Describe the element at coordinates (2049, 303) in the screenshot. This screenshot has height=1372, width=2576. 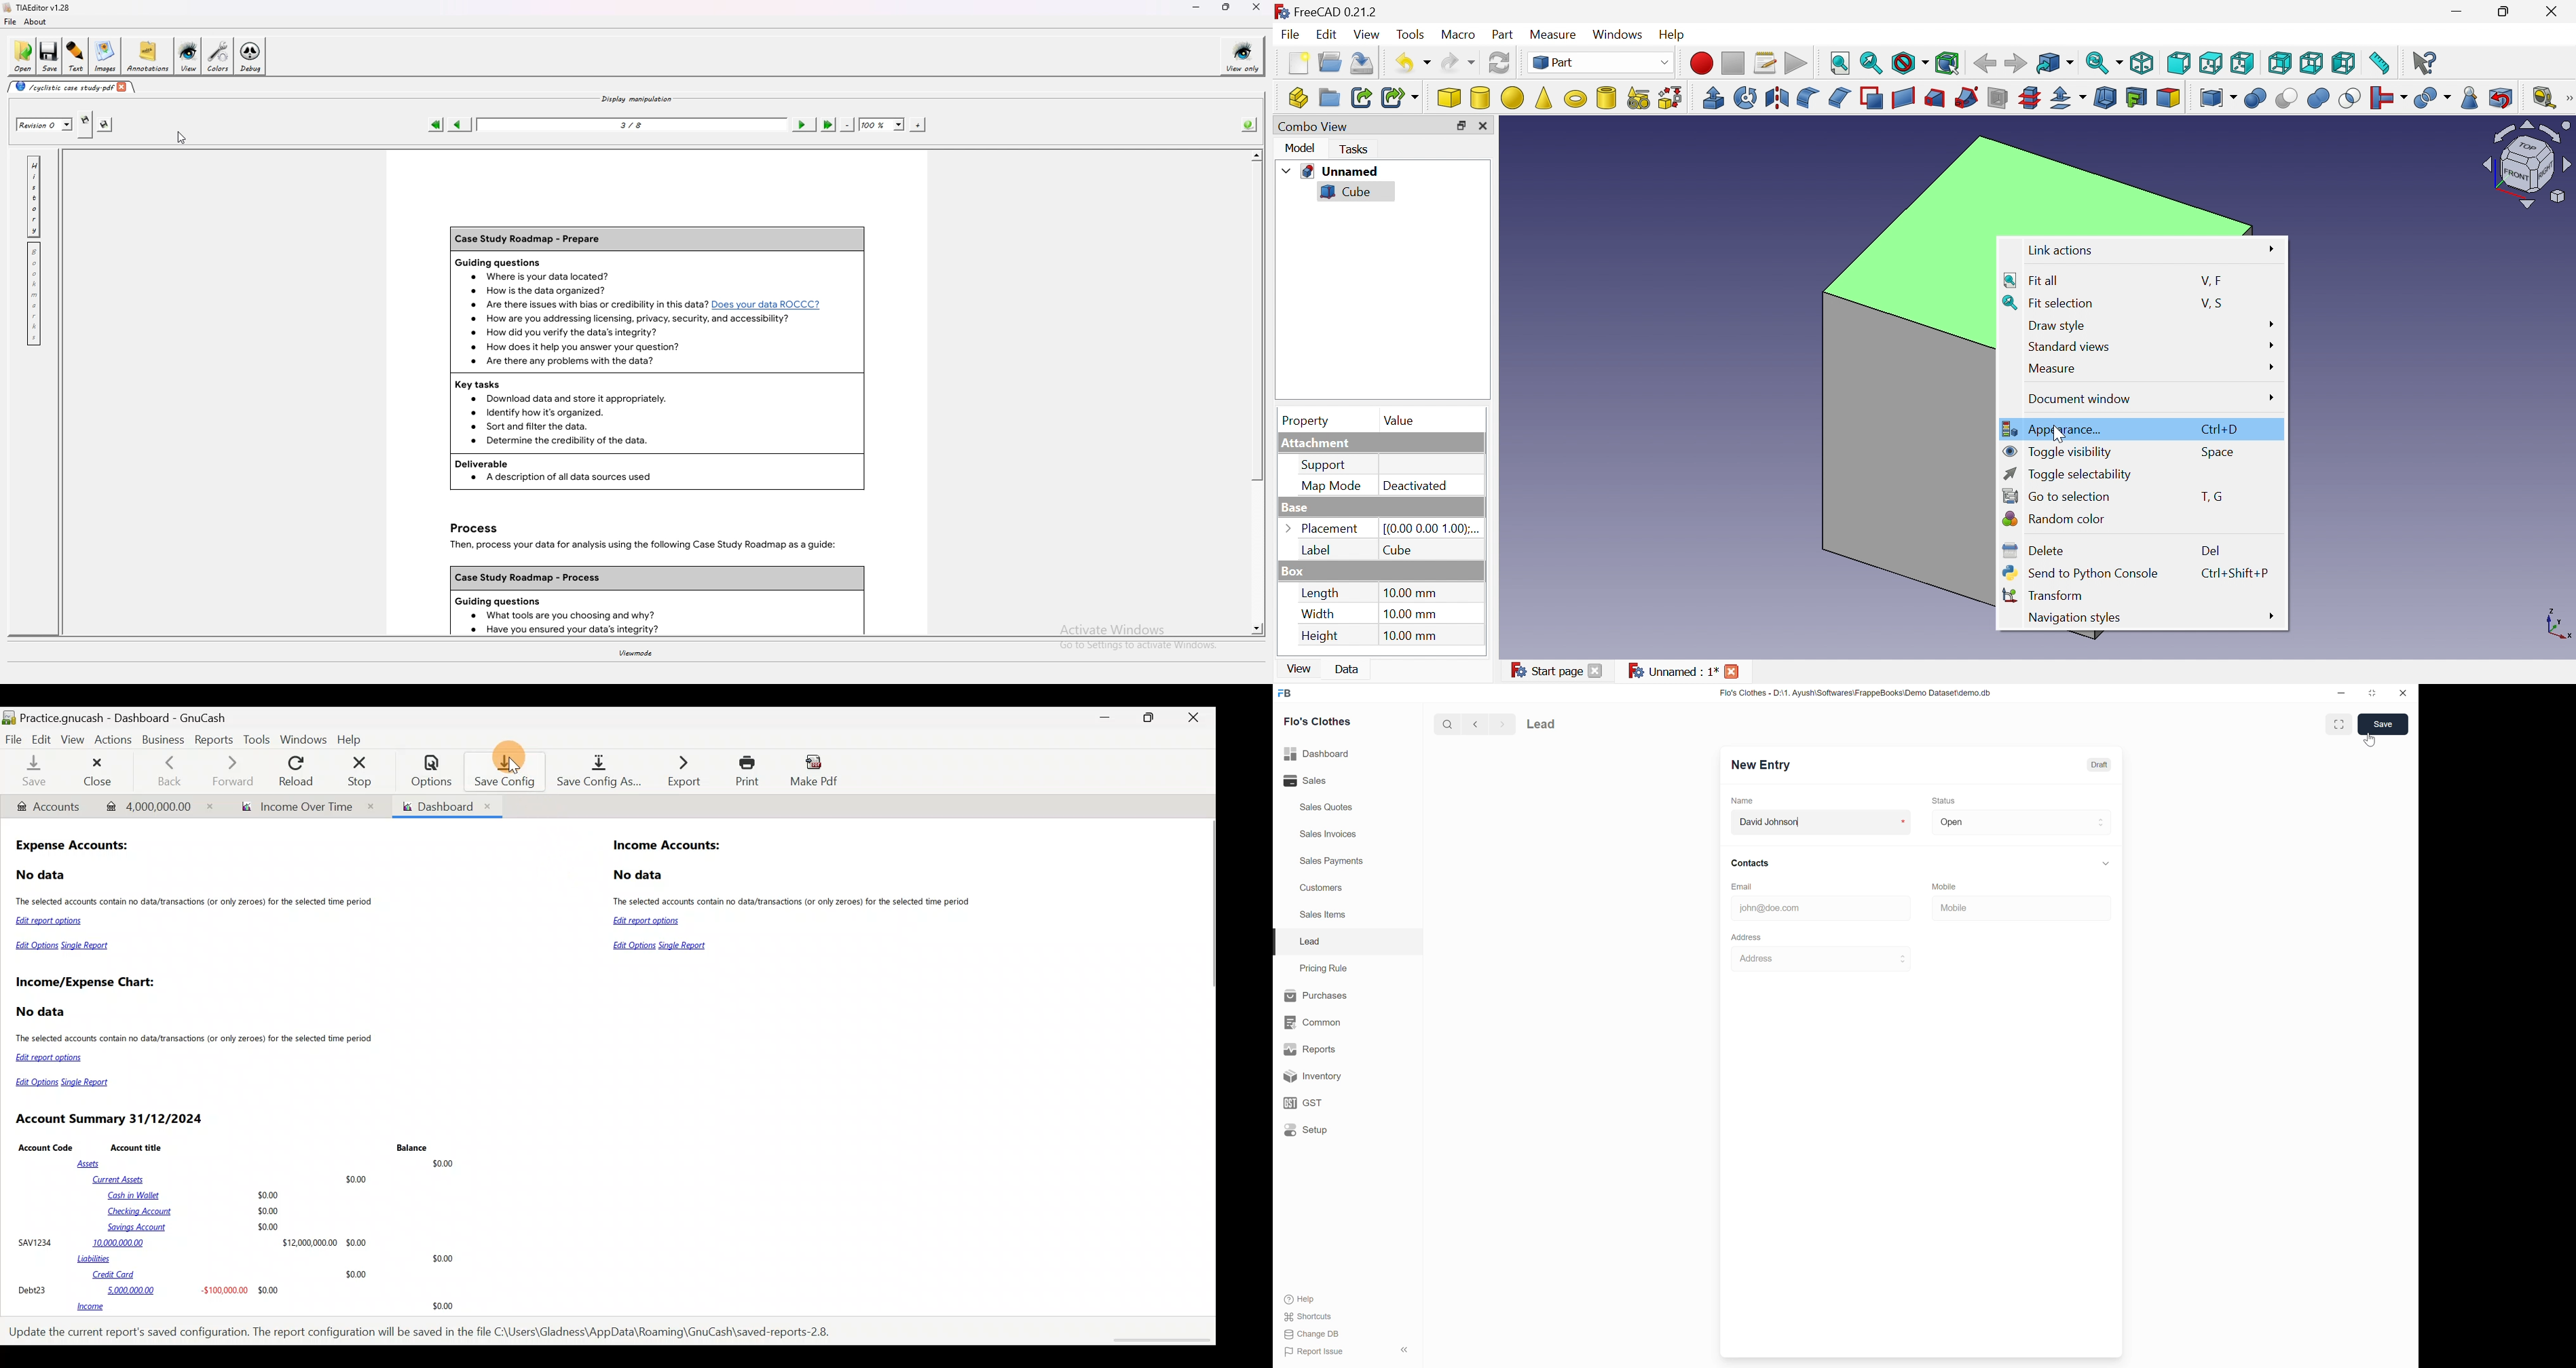
I see `Fit selection` at that location.